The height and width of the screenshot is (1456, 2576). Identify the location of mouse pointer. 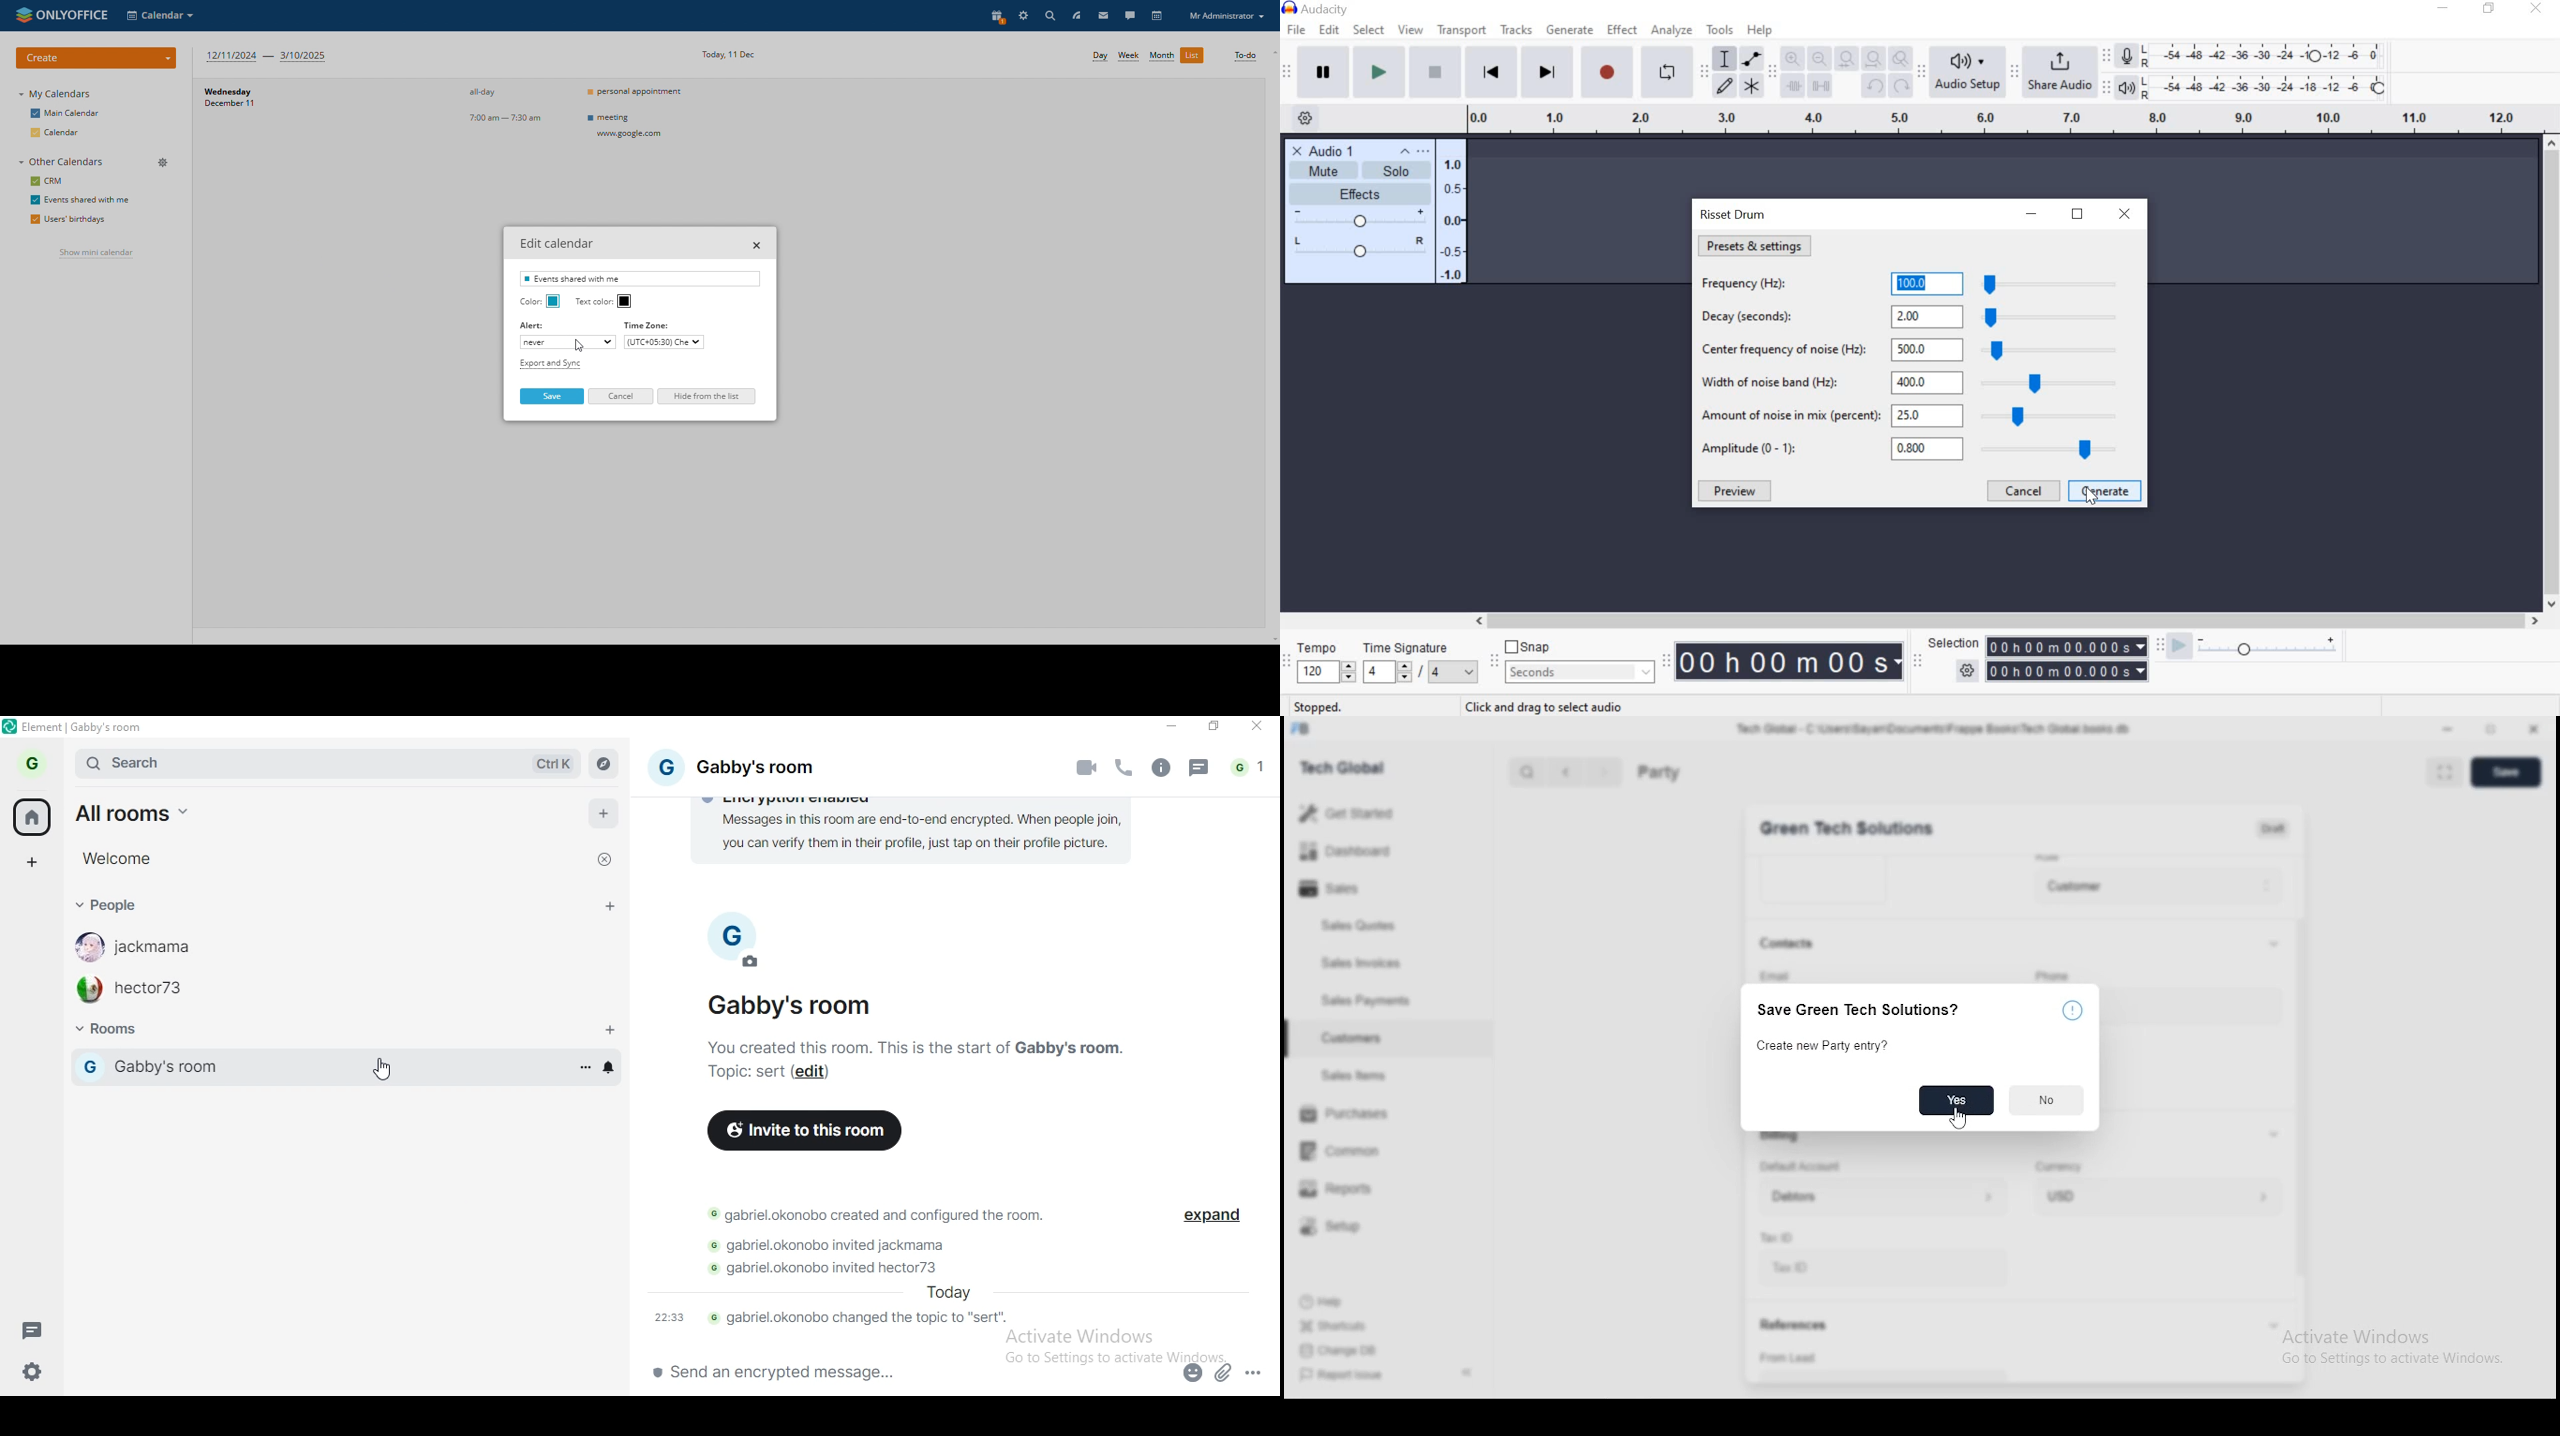
(1958, 1121).